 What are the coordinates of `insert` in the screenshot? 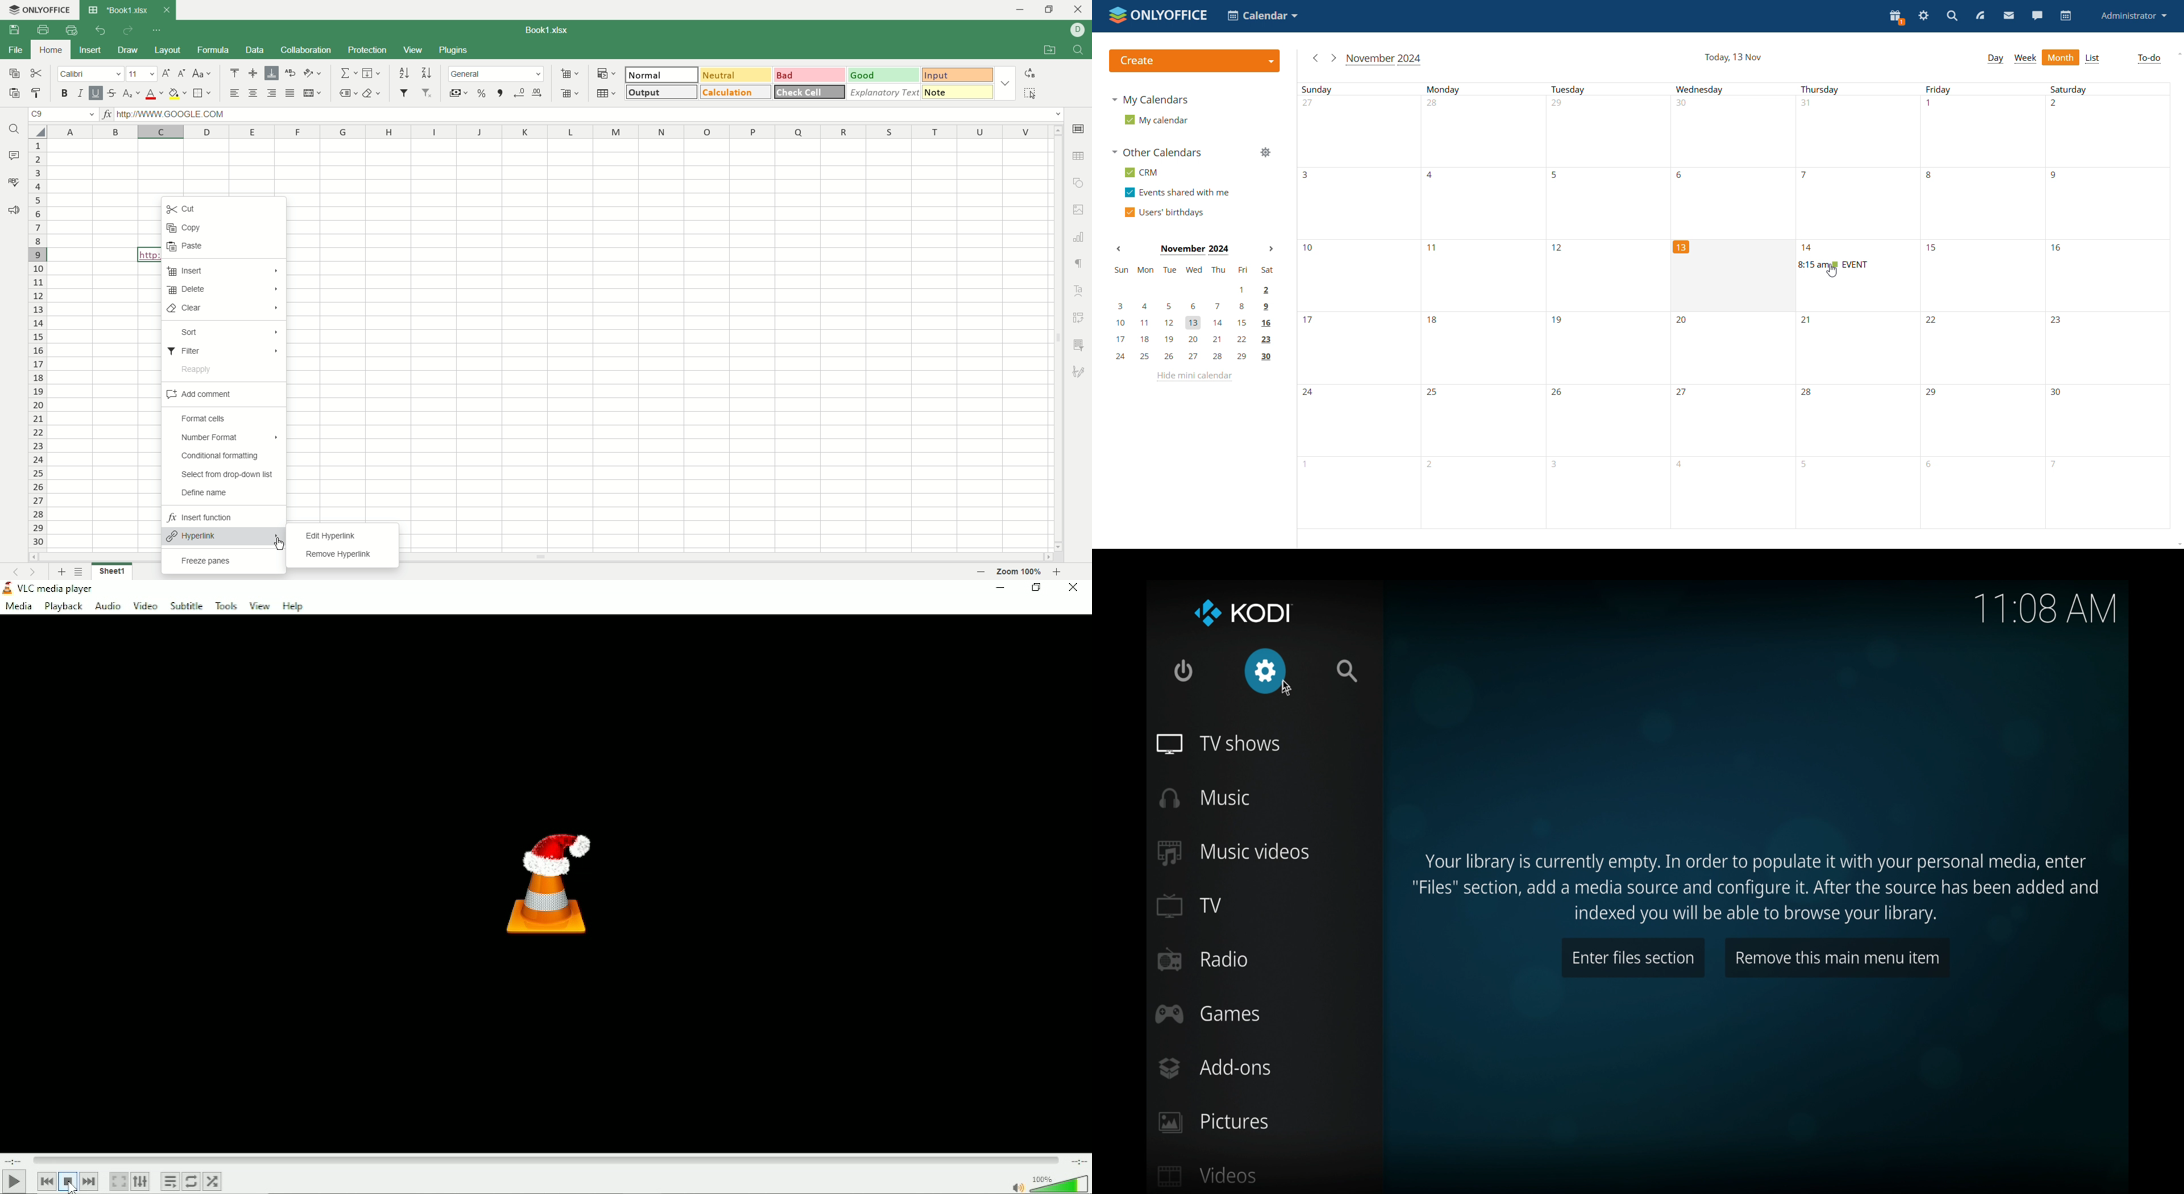 It's located at (90, 51).